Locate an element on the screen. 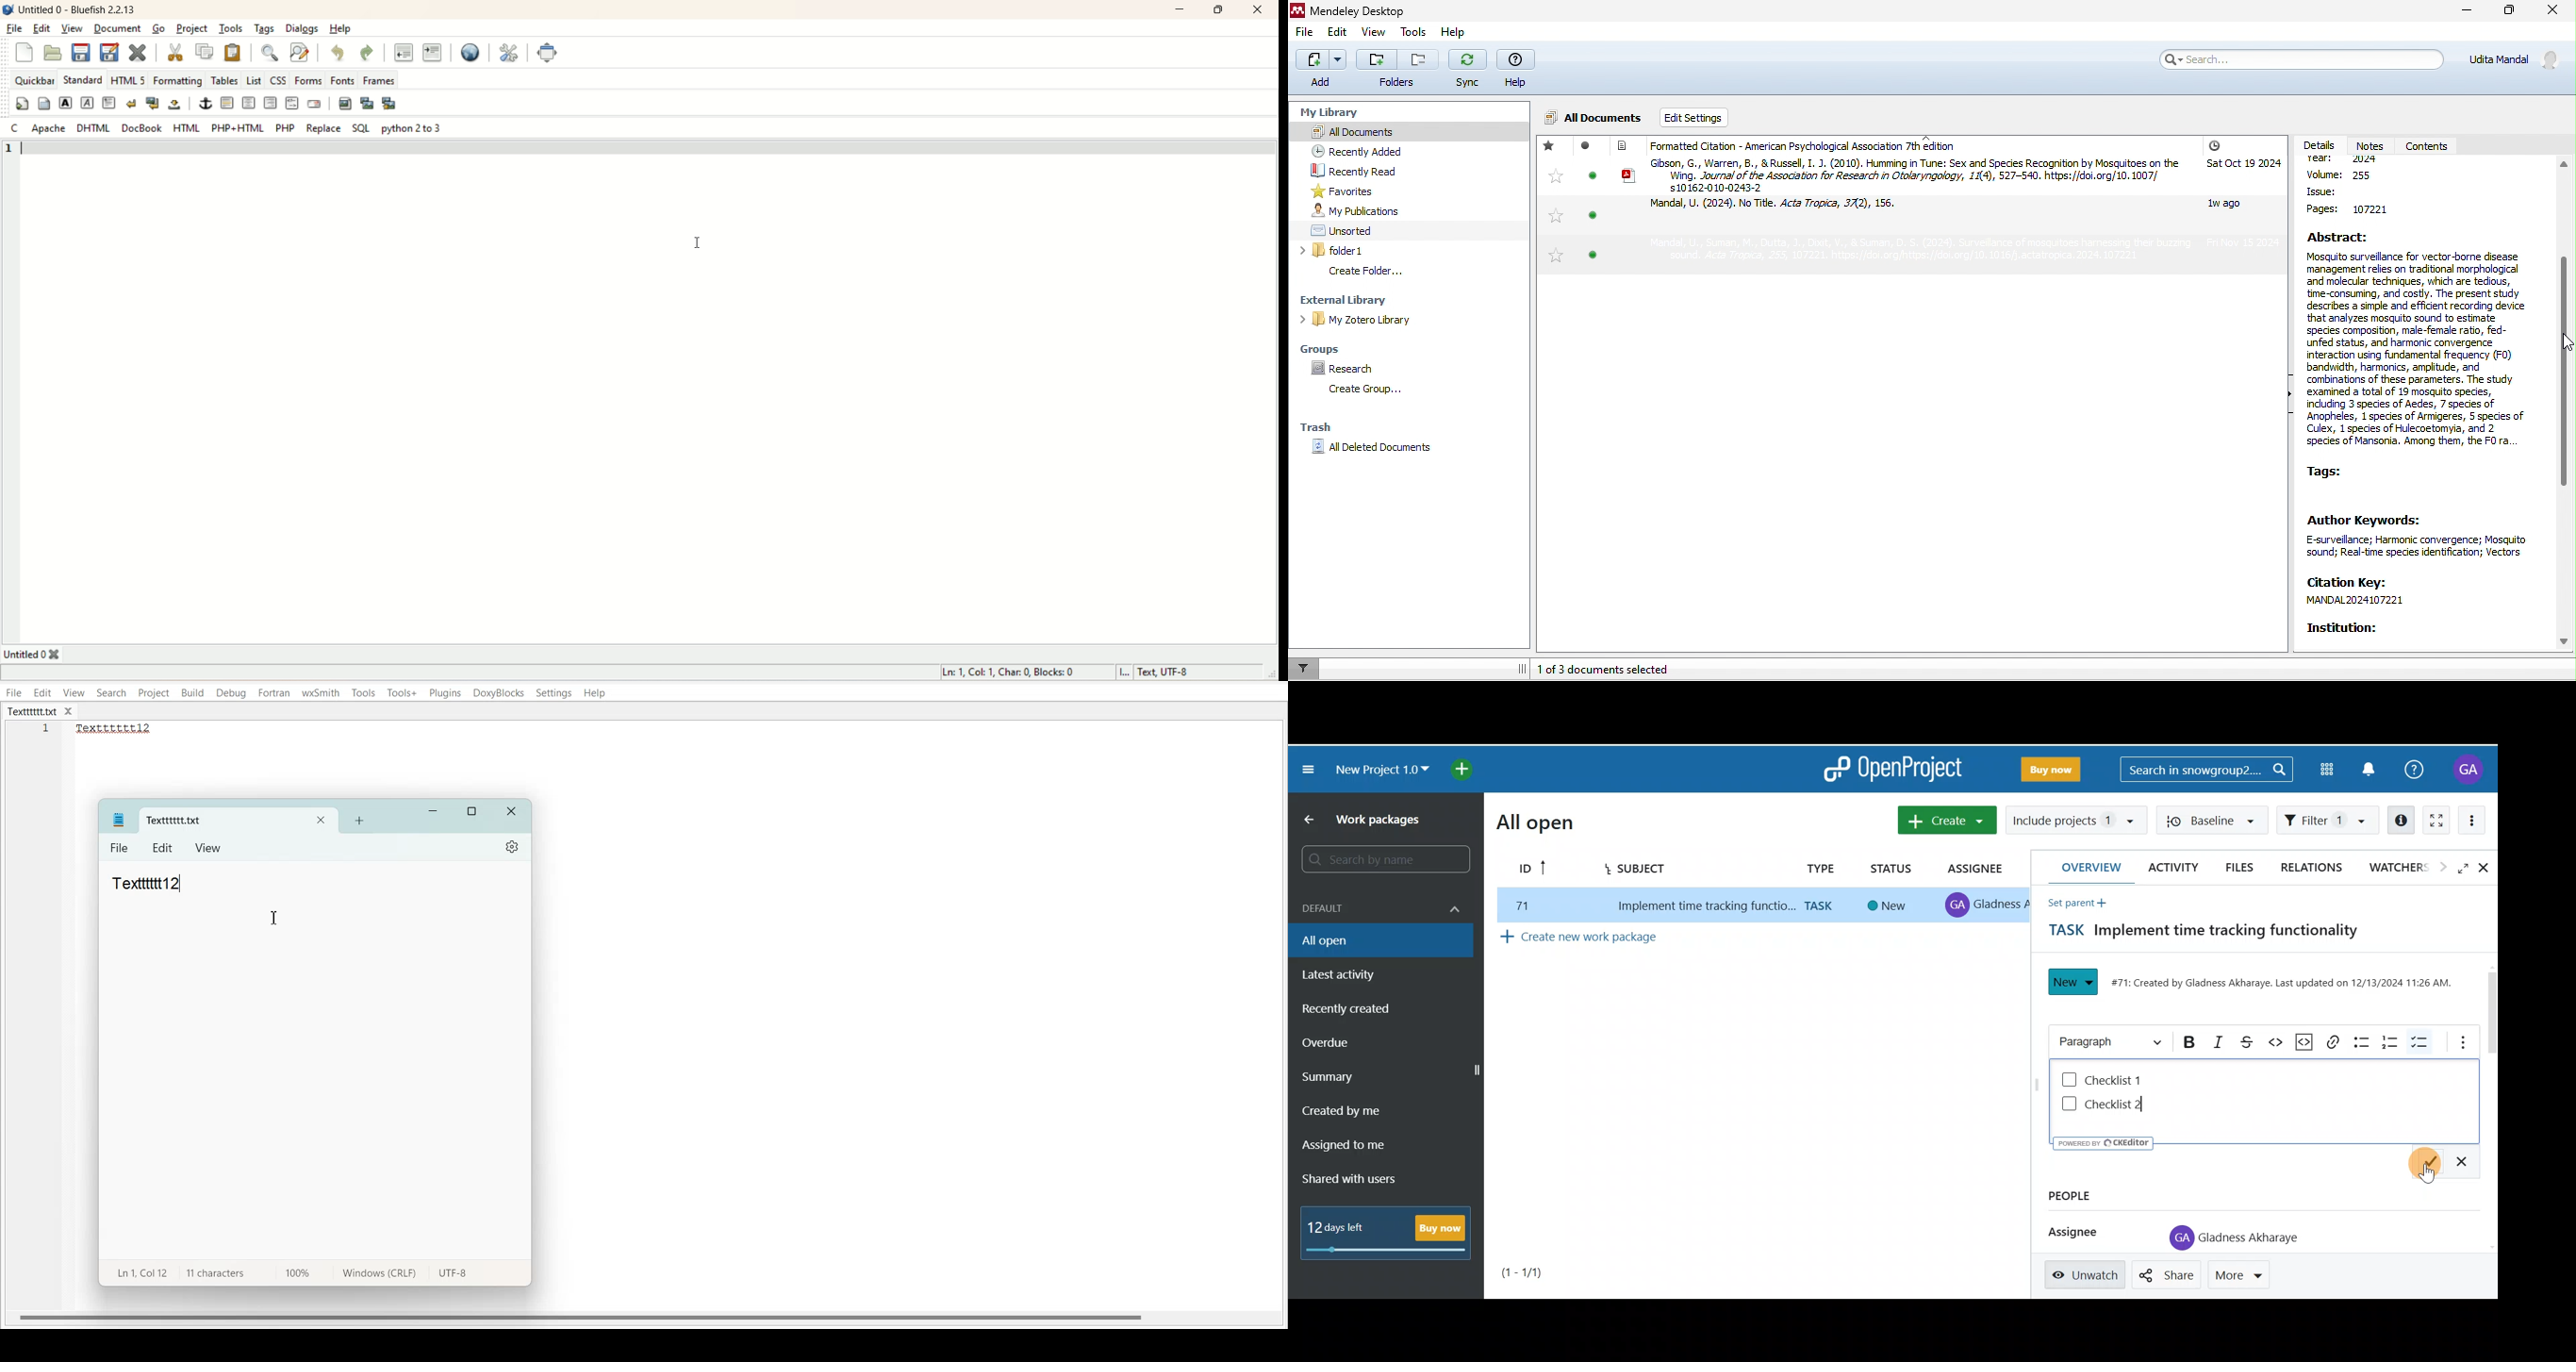 This screenshot has width=2576, height=1372. Save is located at coordinates (2419, 1156).